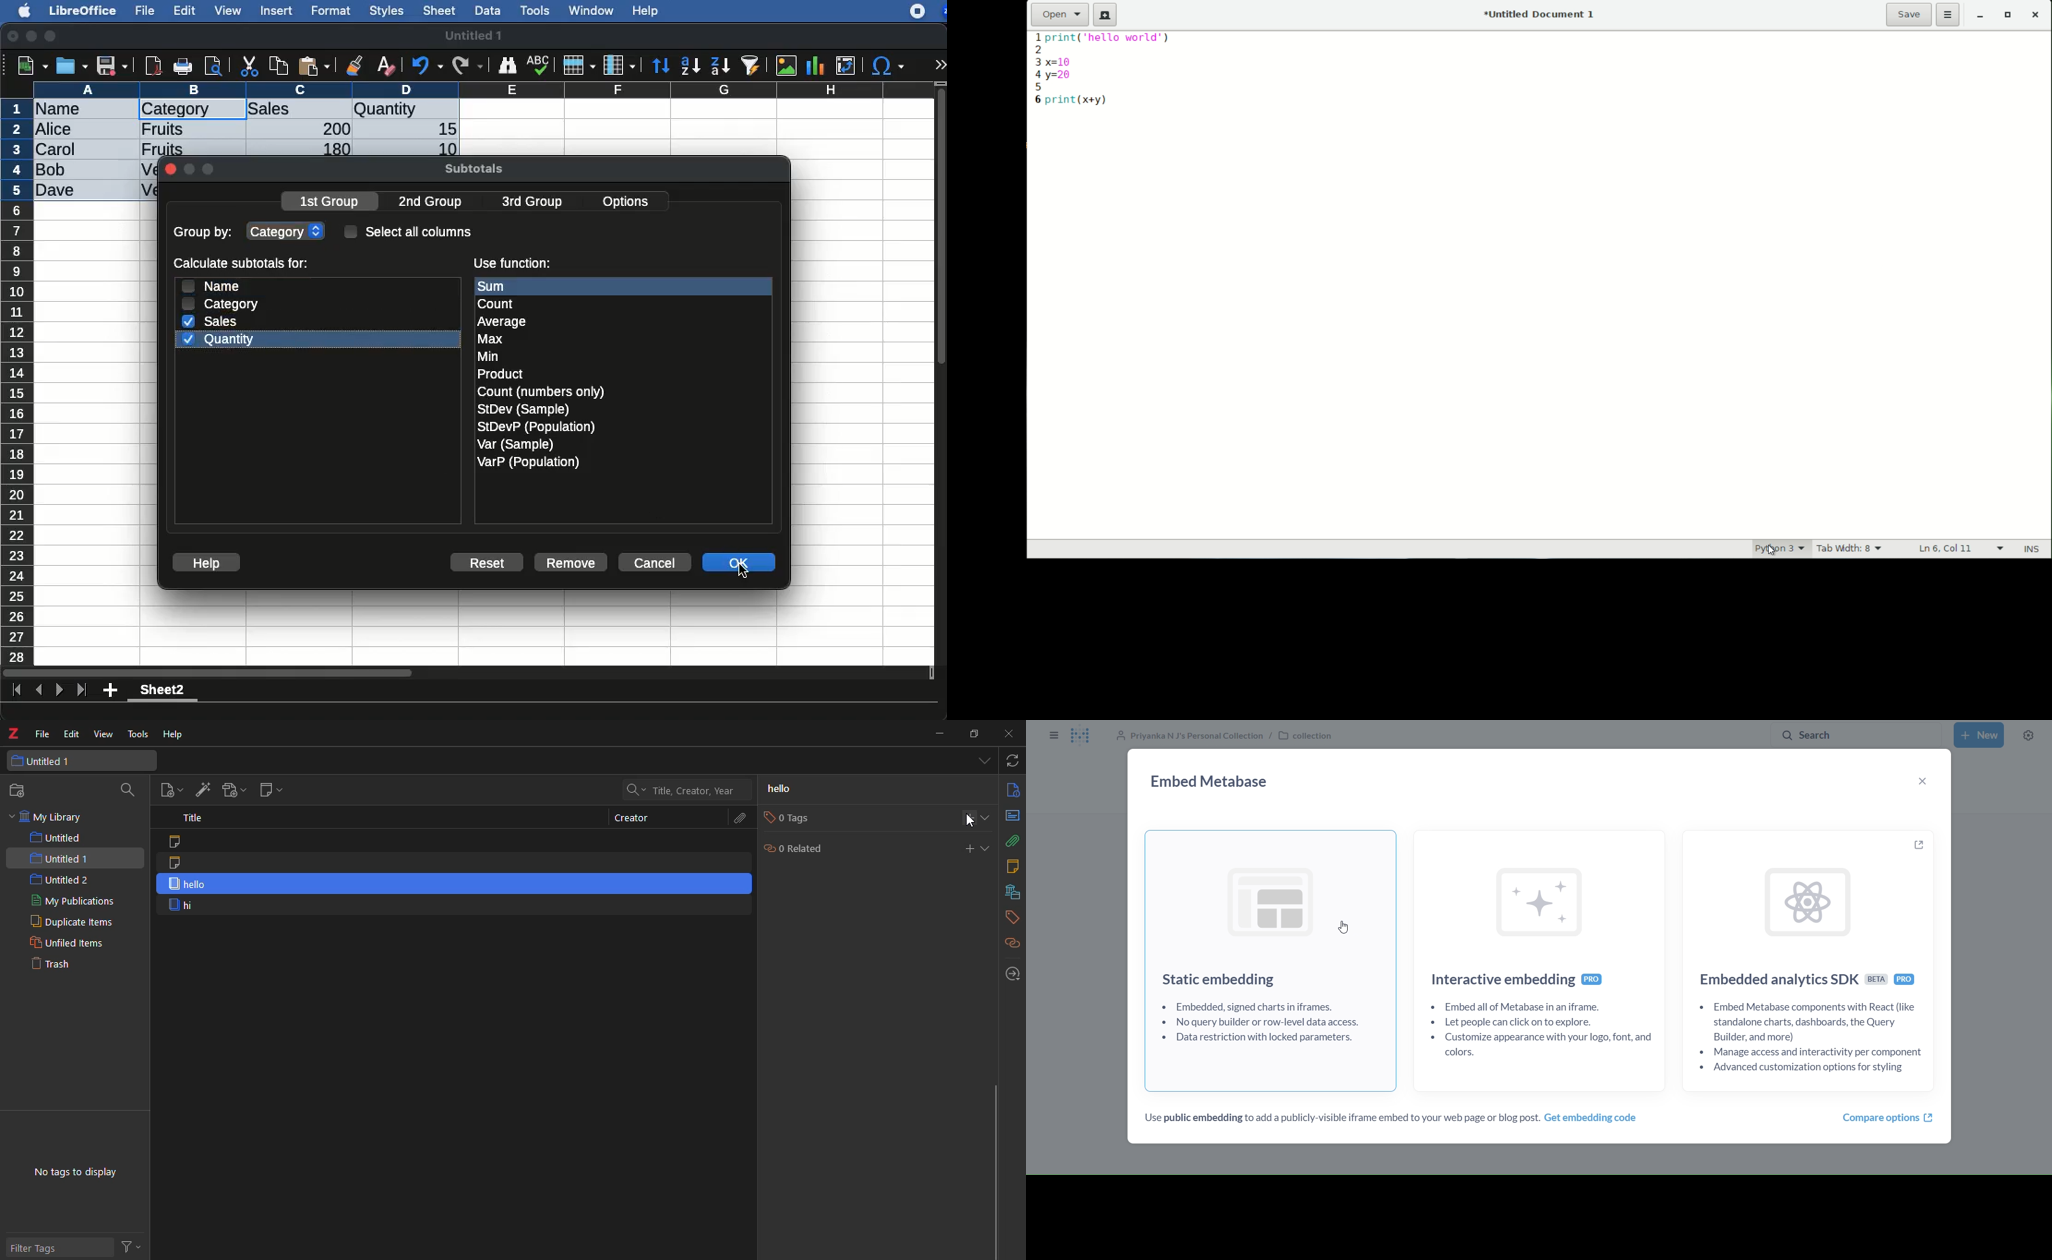 This screenshot has width=2072, height=1260. I want to click on expand, so click(988, 818).